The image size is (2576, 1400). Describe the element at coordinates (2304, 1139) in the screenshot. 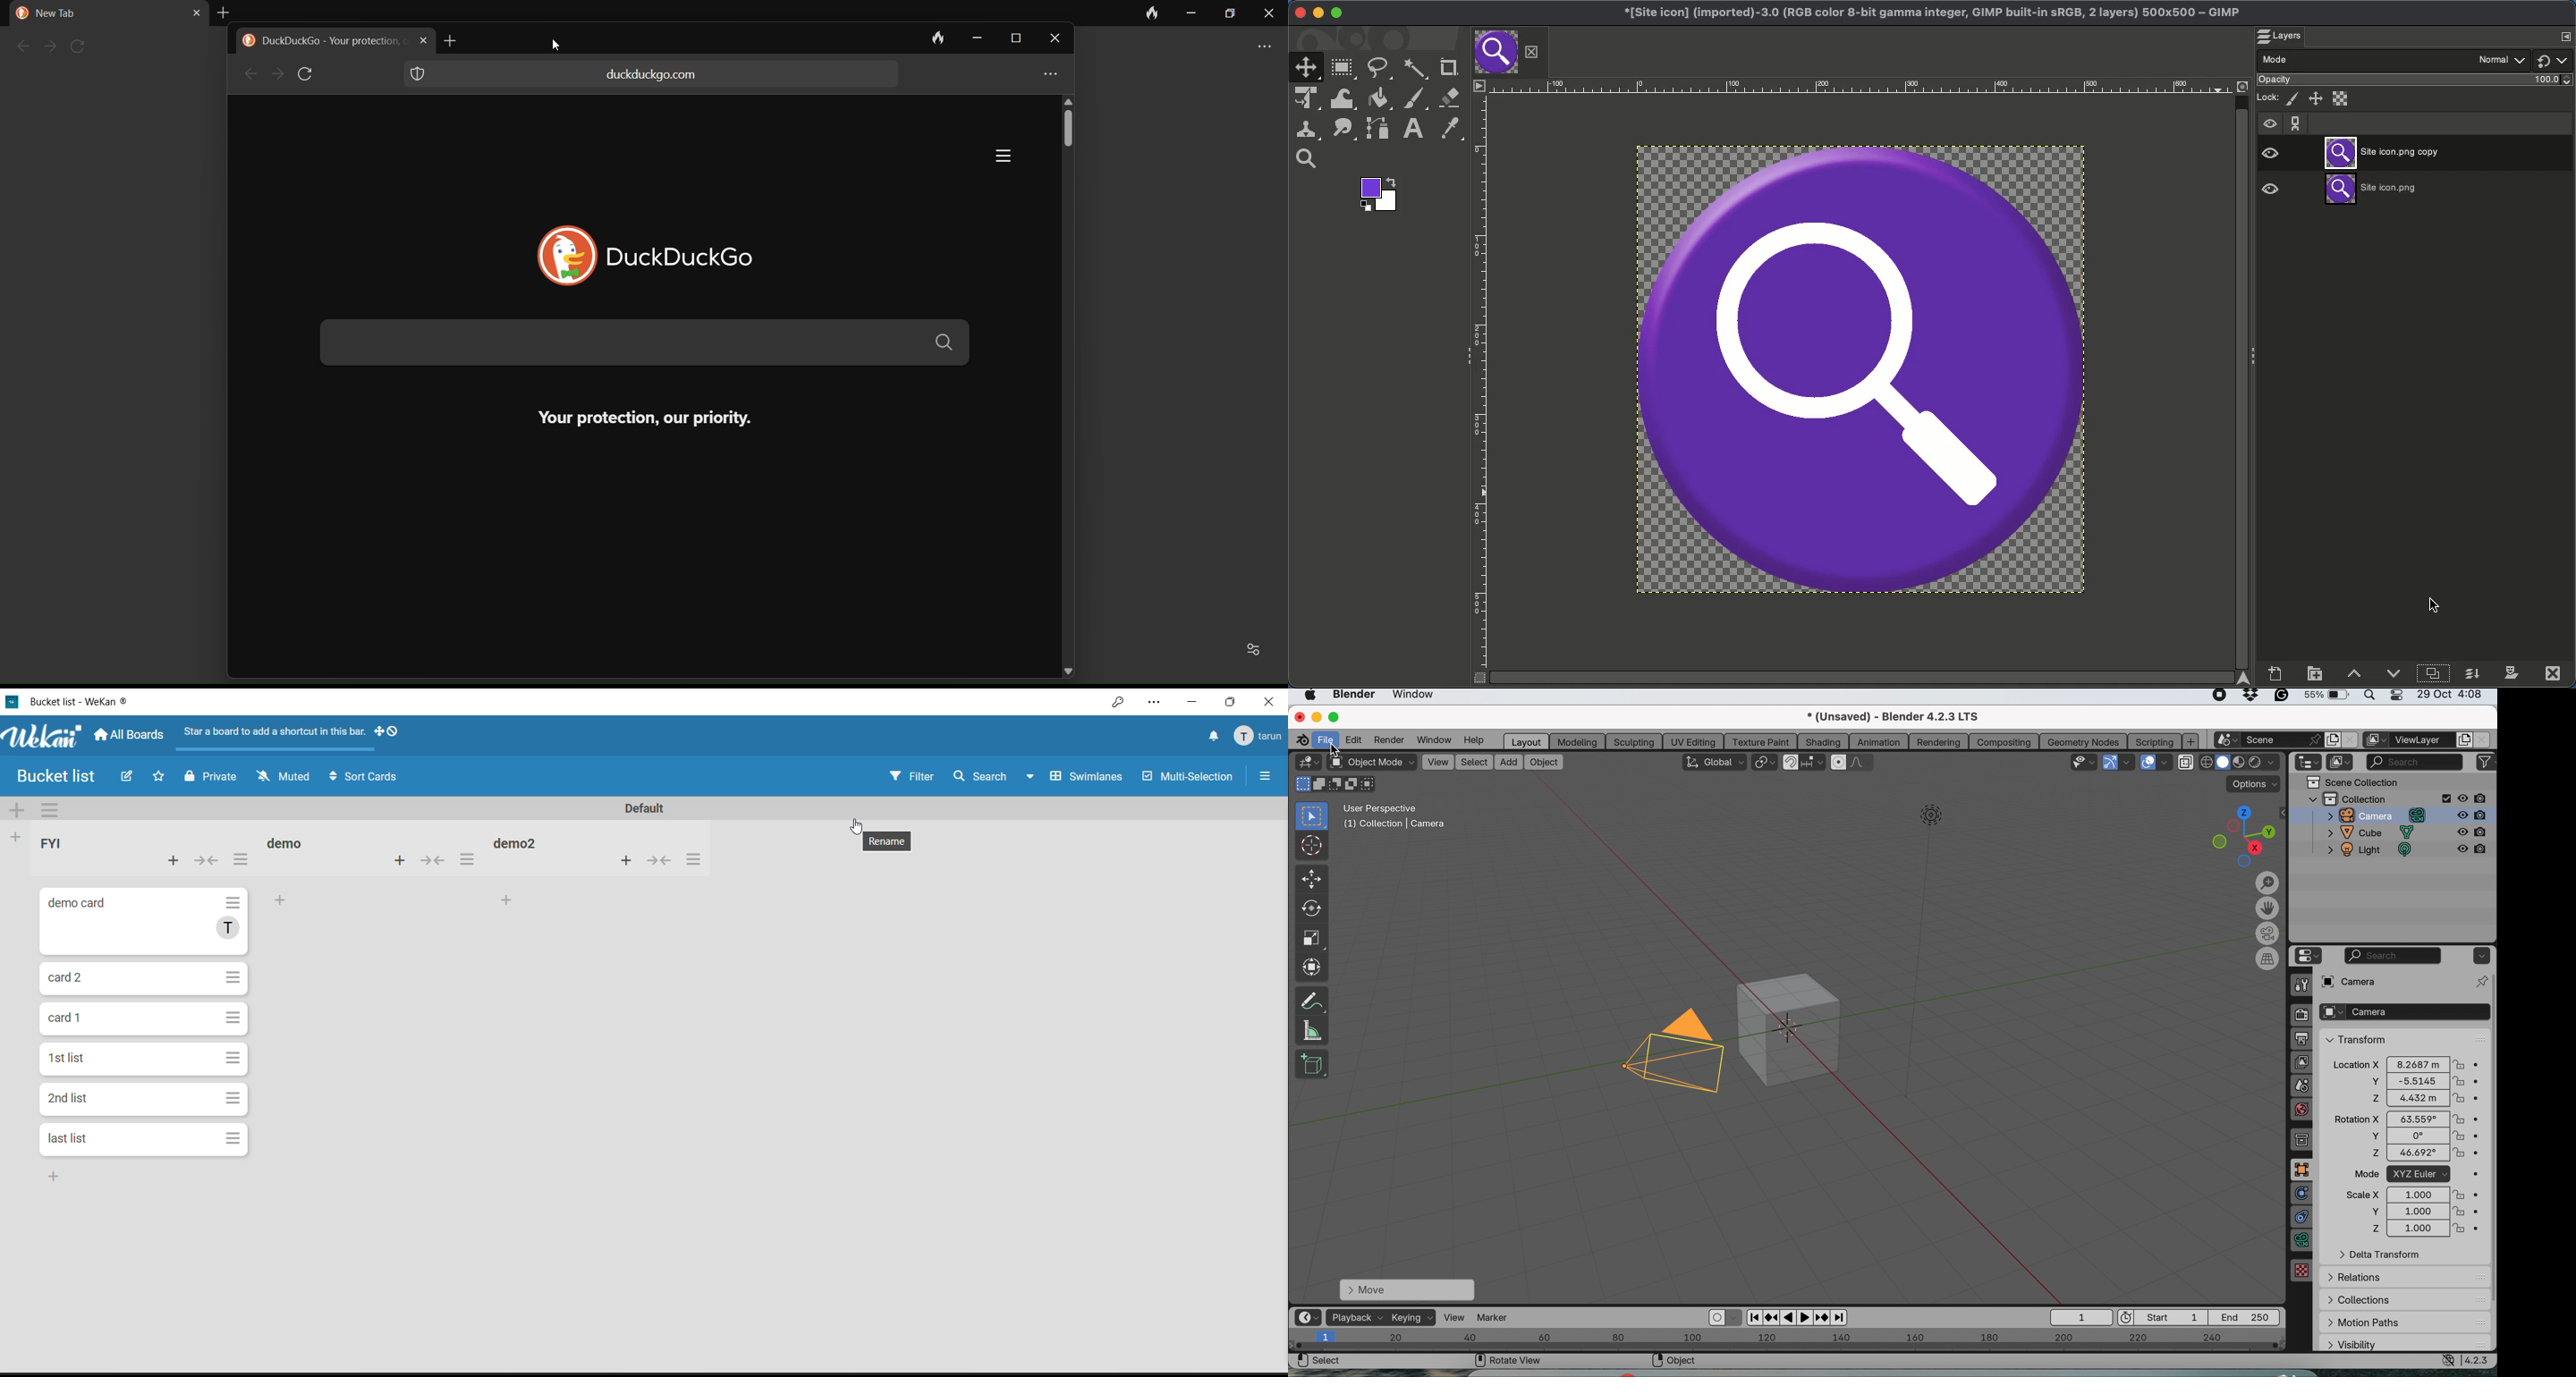

I see `collection` at that location.